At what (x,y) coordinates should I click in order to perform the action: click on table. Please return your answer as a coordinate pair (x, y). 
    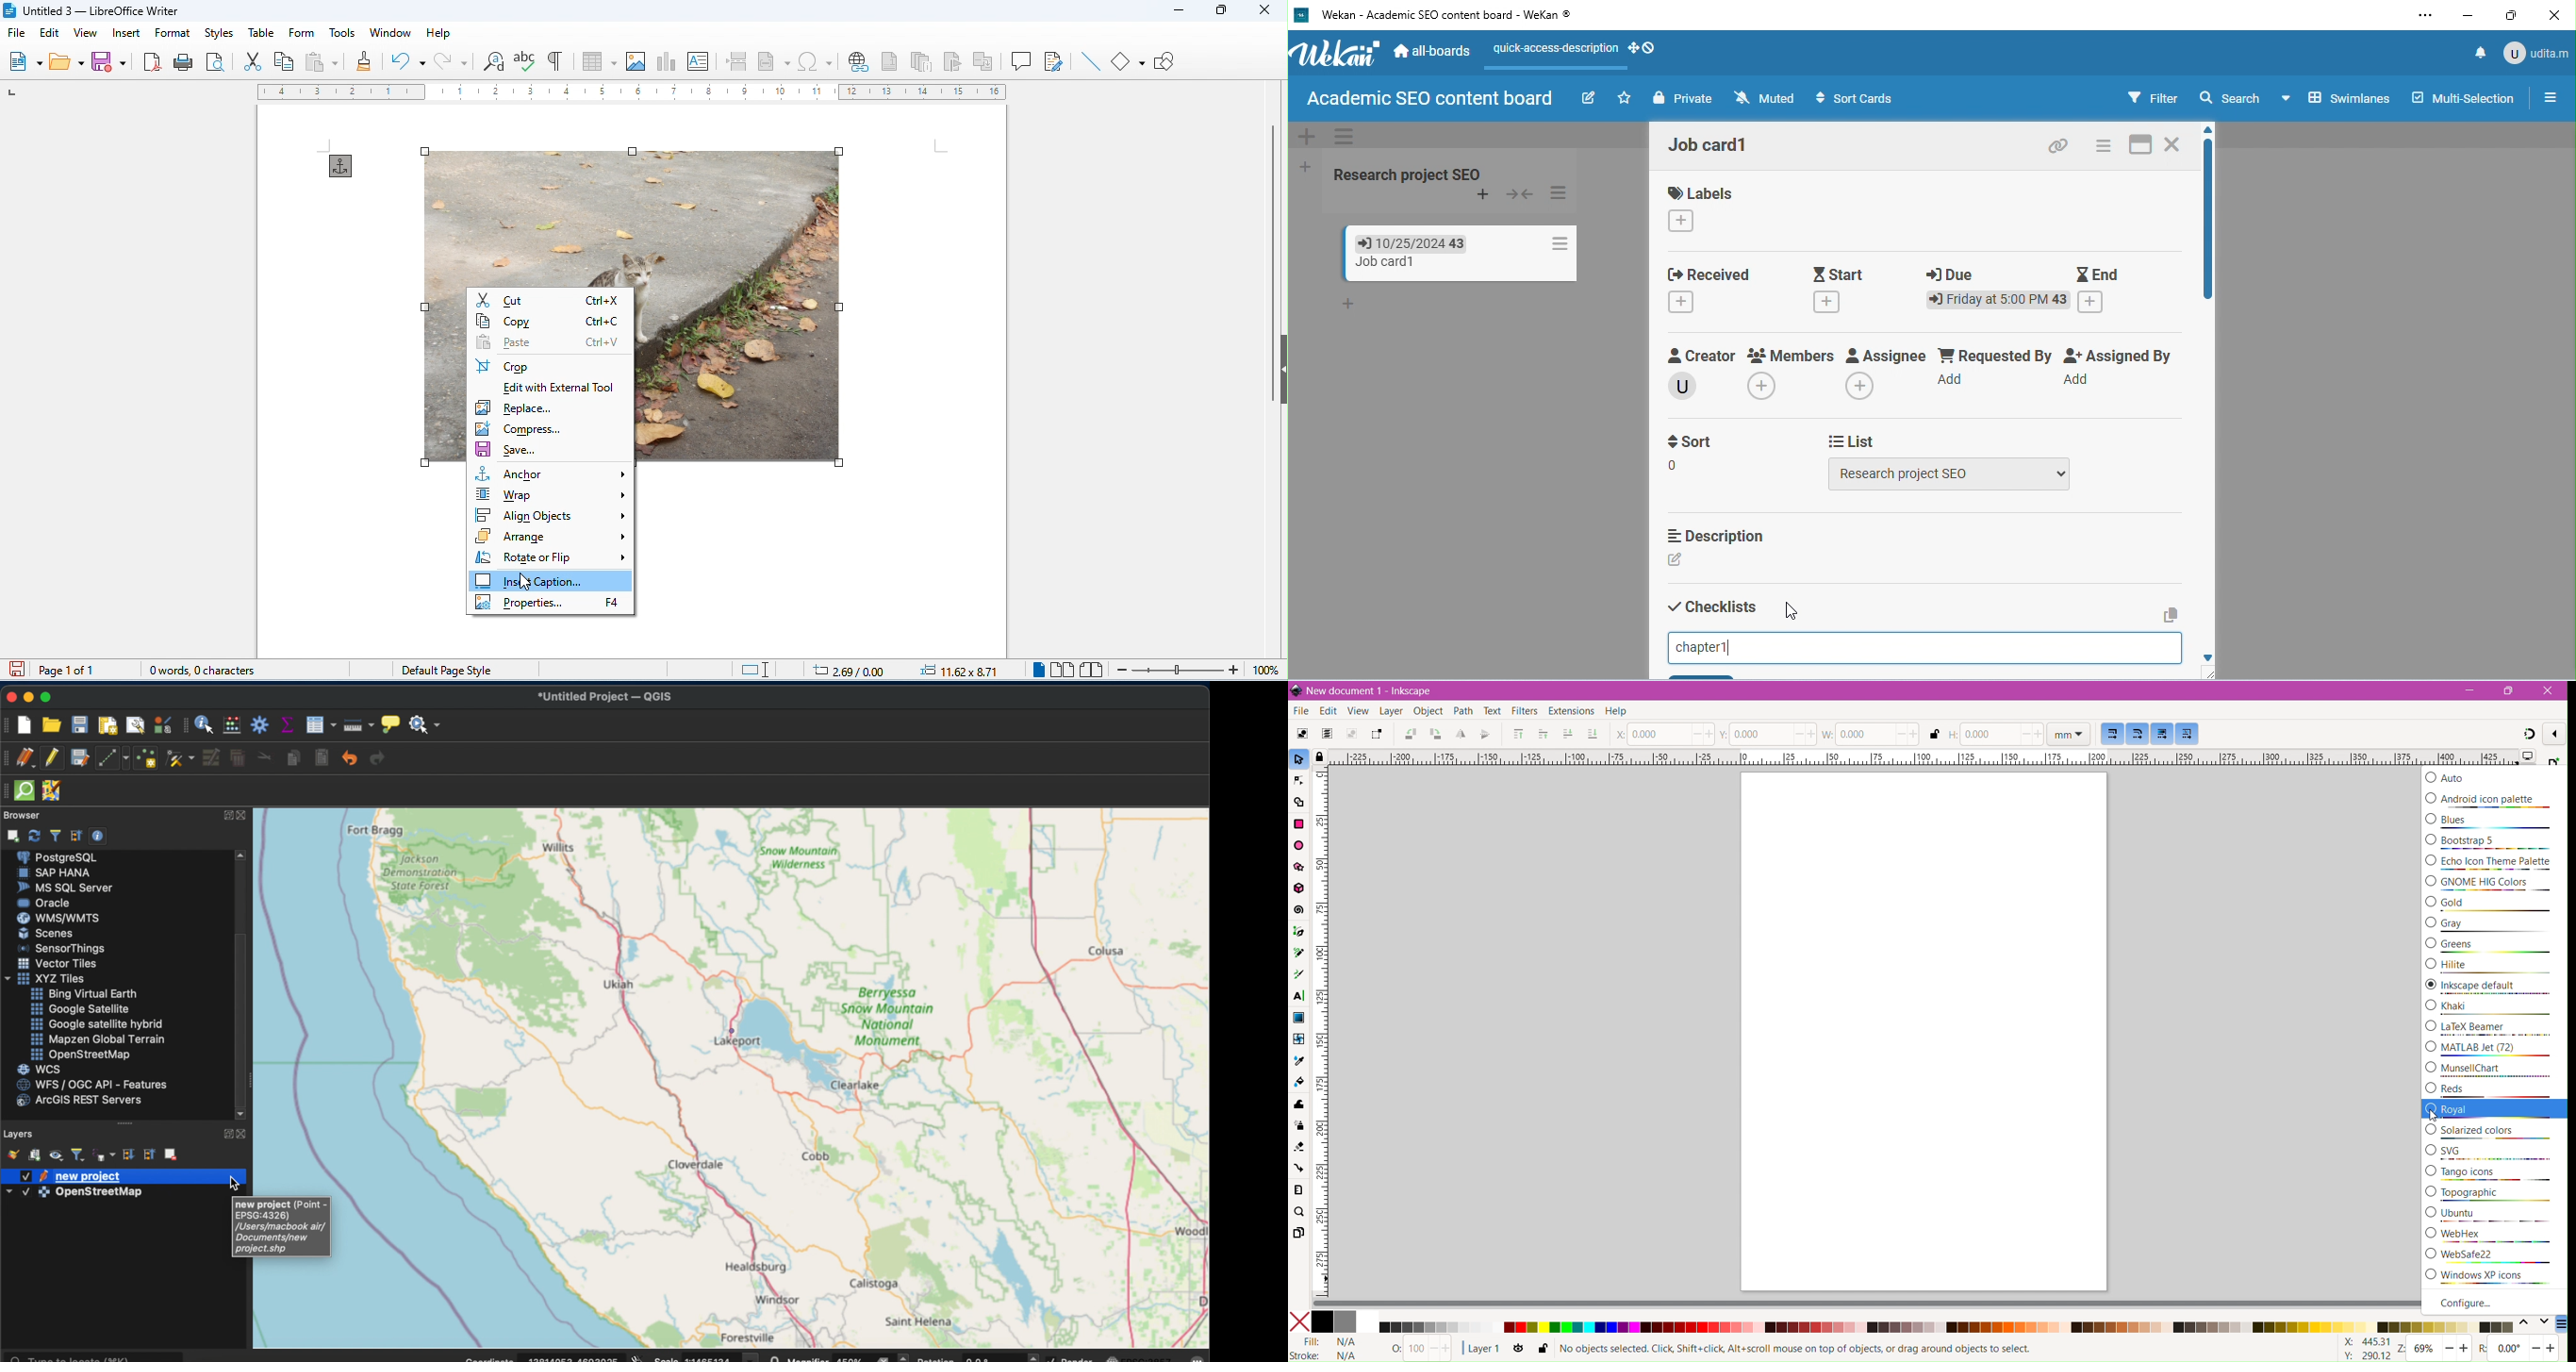
    Looking at the image, I should click on (600, 62).